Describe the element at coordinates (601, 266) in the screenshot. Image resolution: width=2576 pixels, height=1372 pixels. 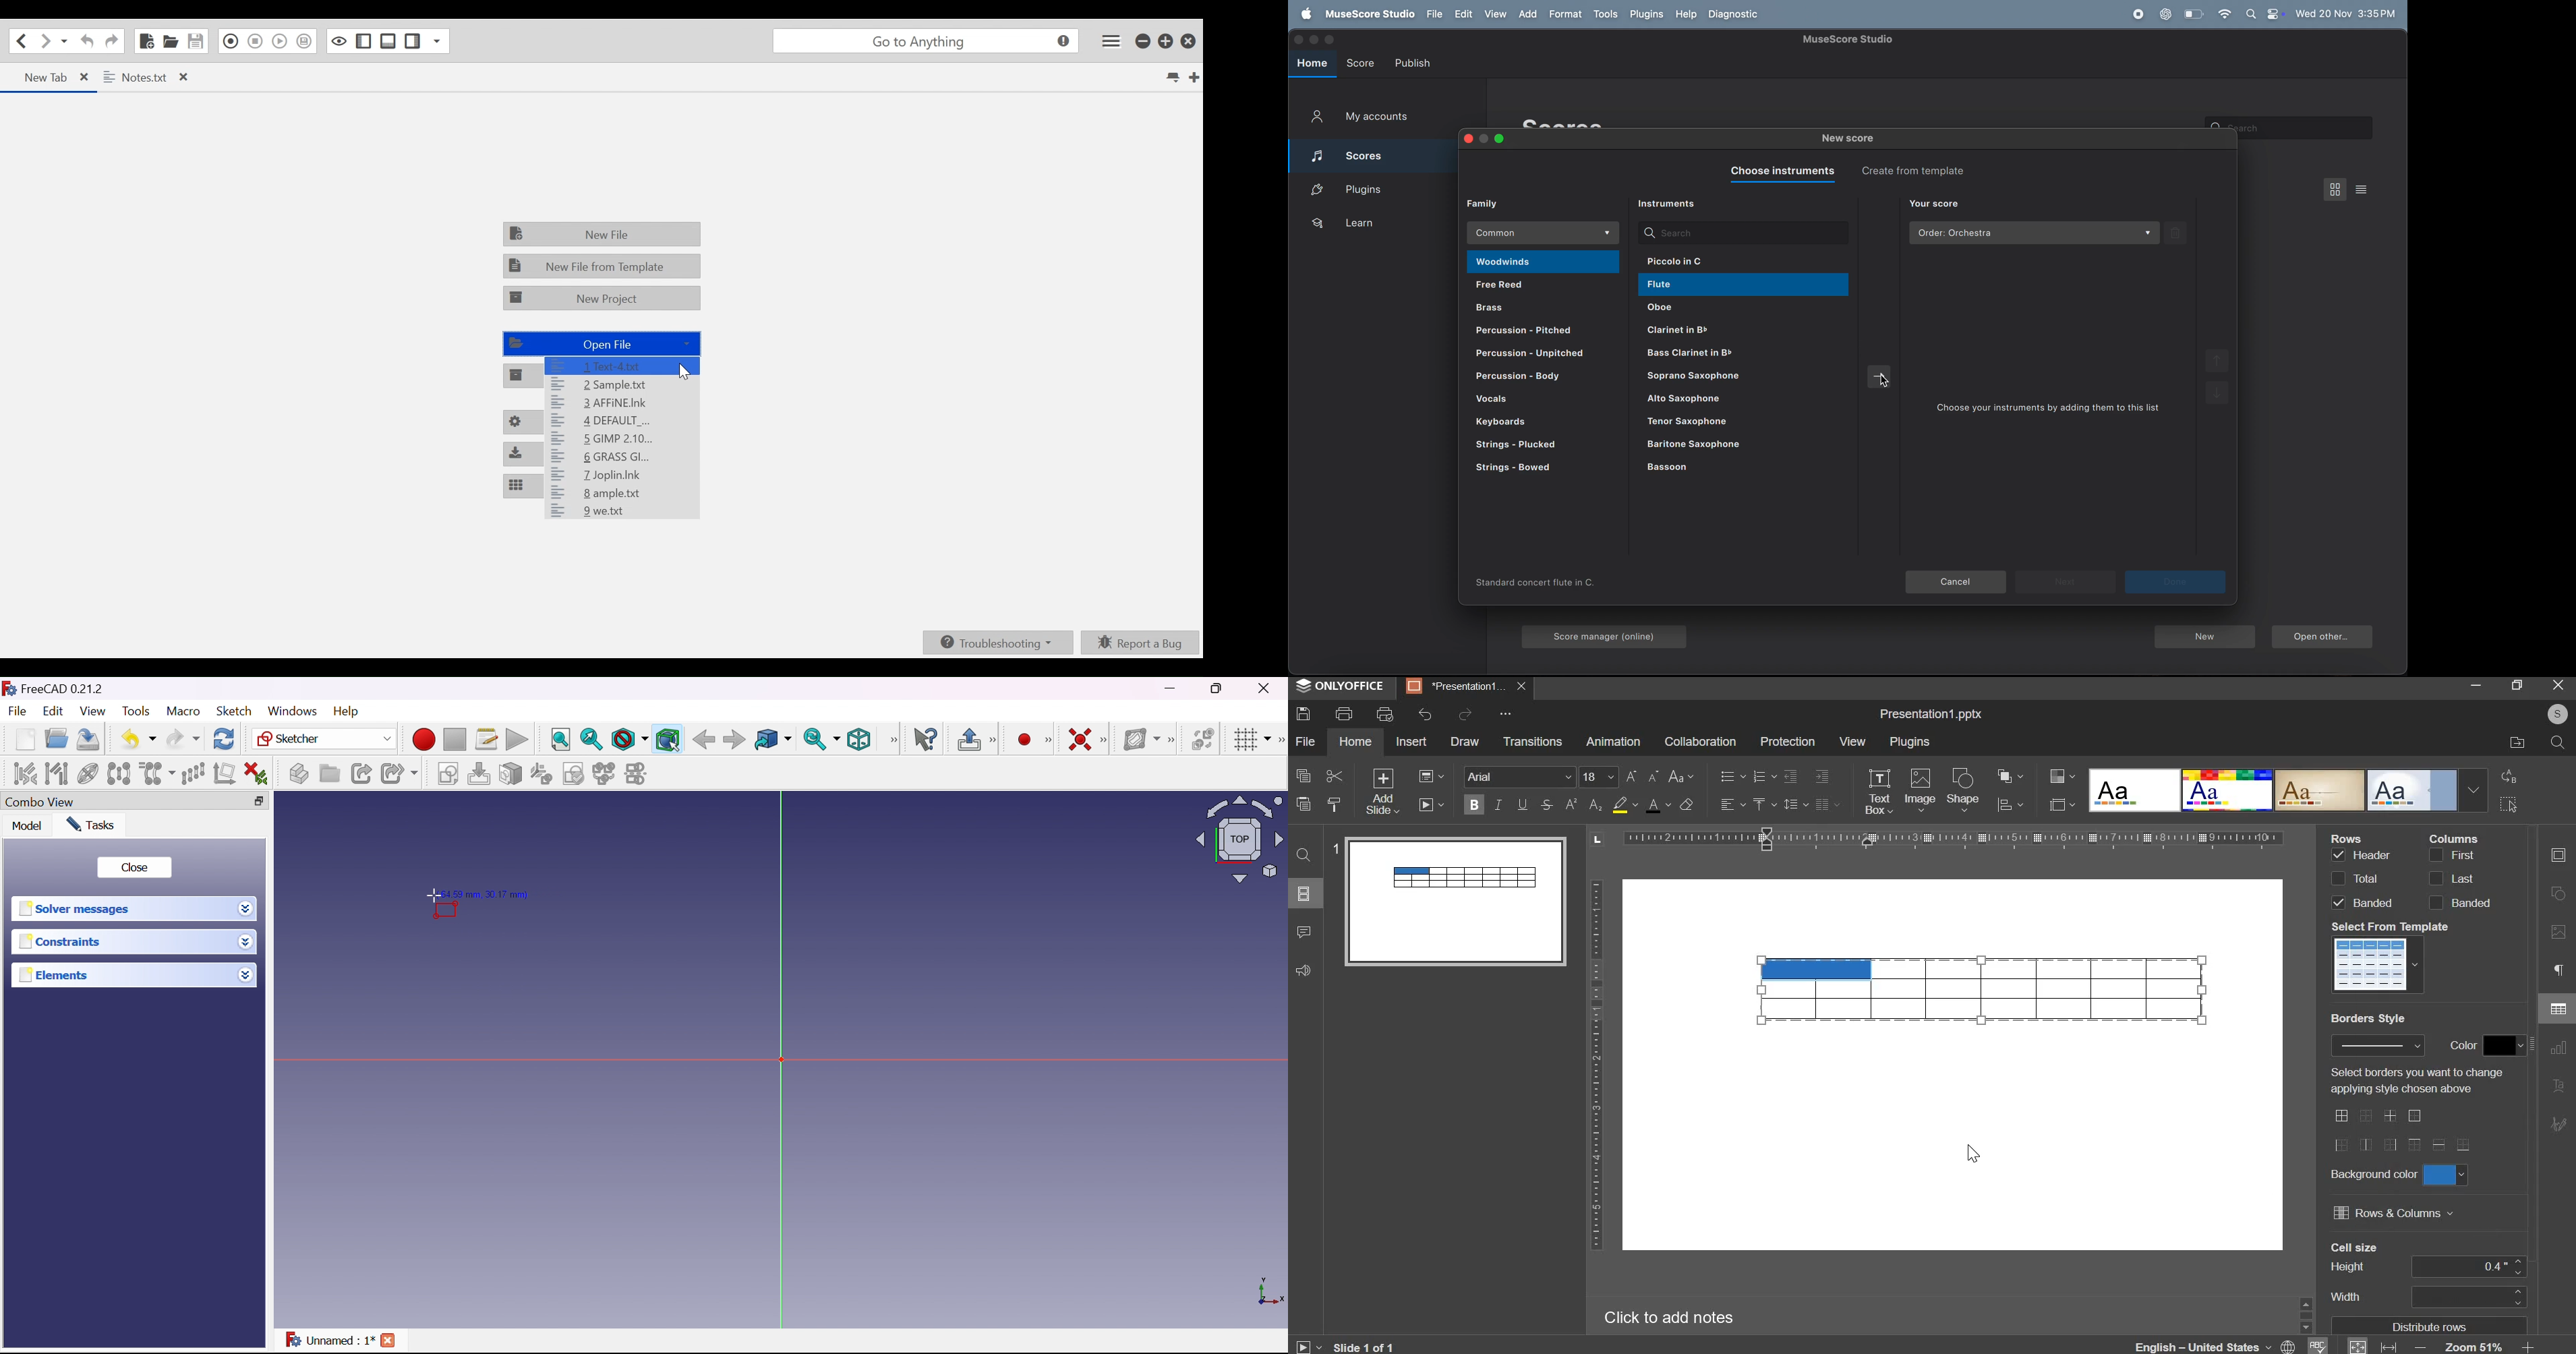
I see `New File from Template` at that location.